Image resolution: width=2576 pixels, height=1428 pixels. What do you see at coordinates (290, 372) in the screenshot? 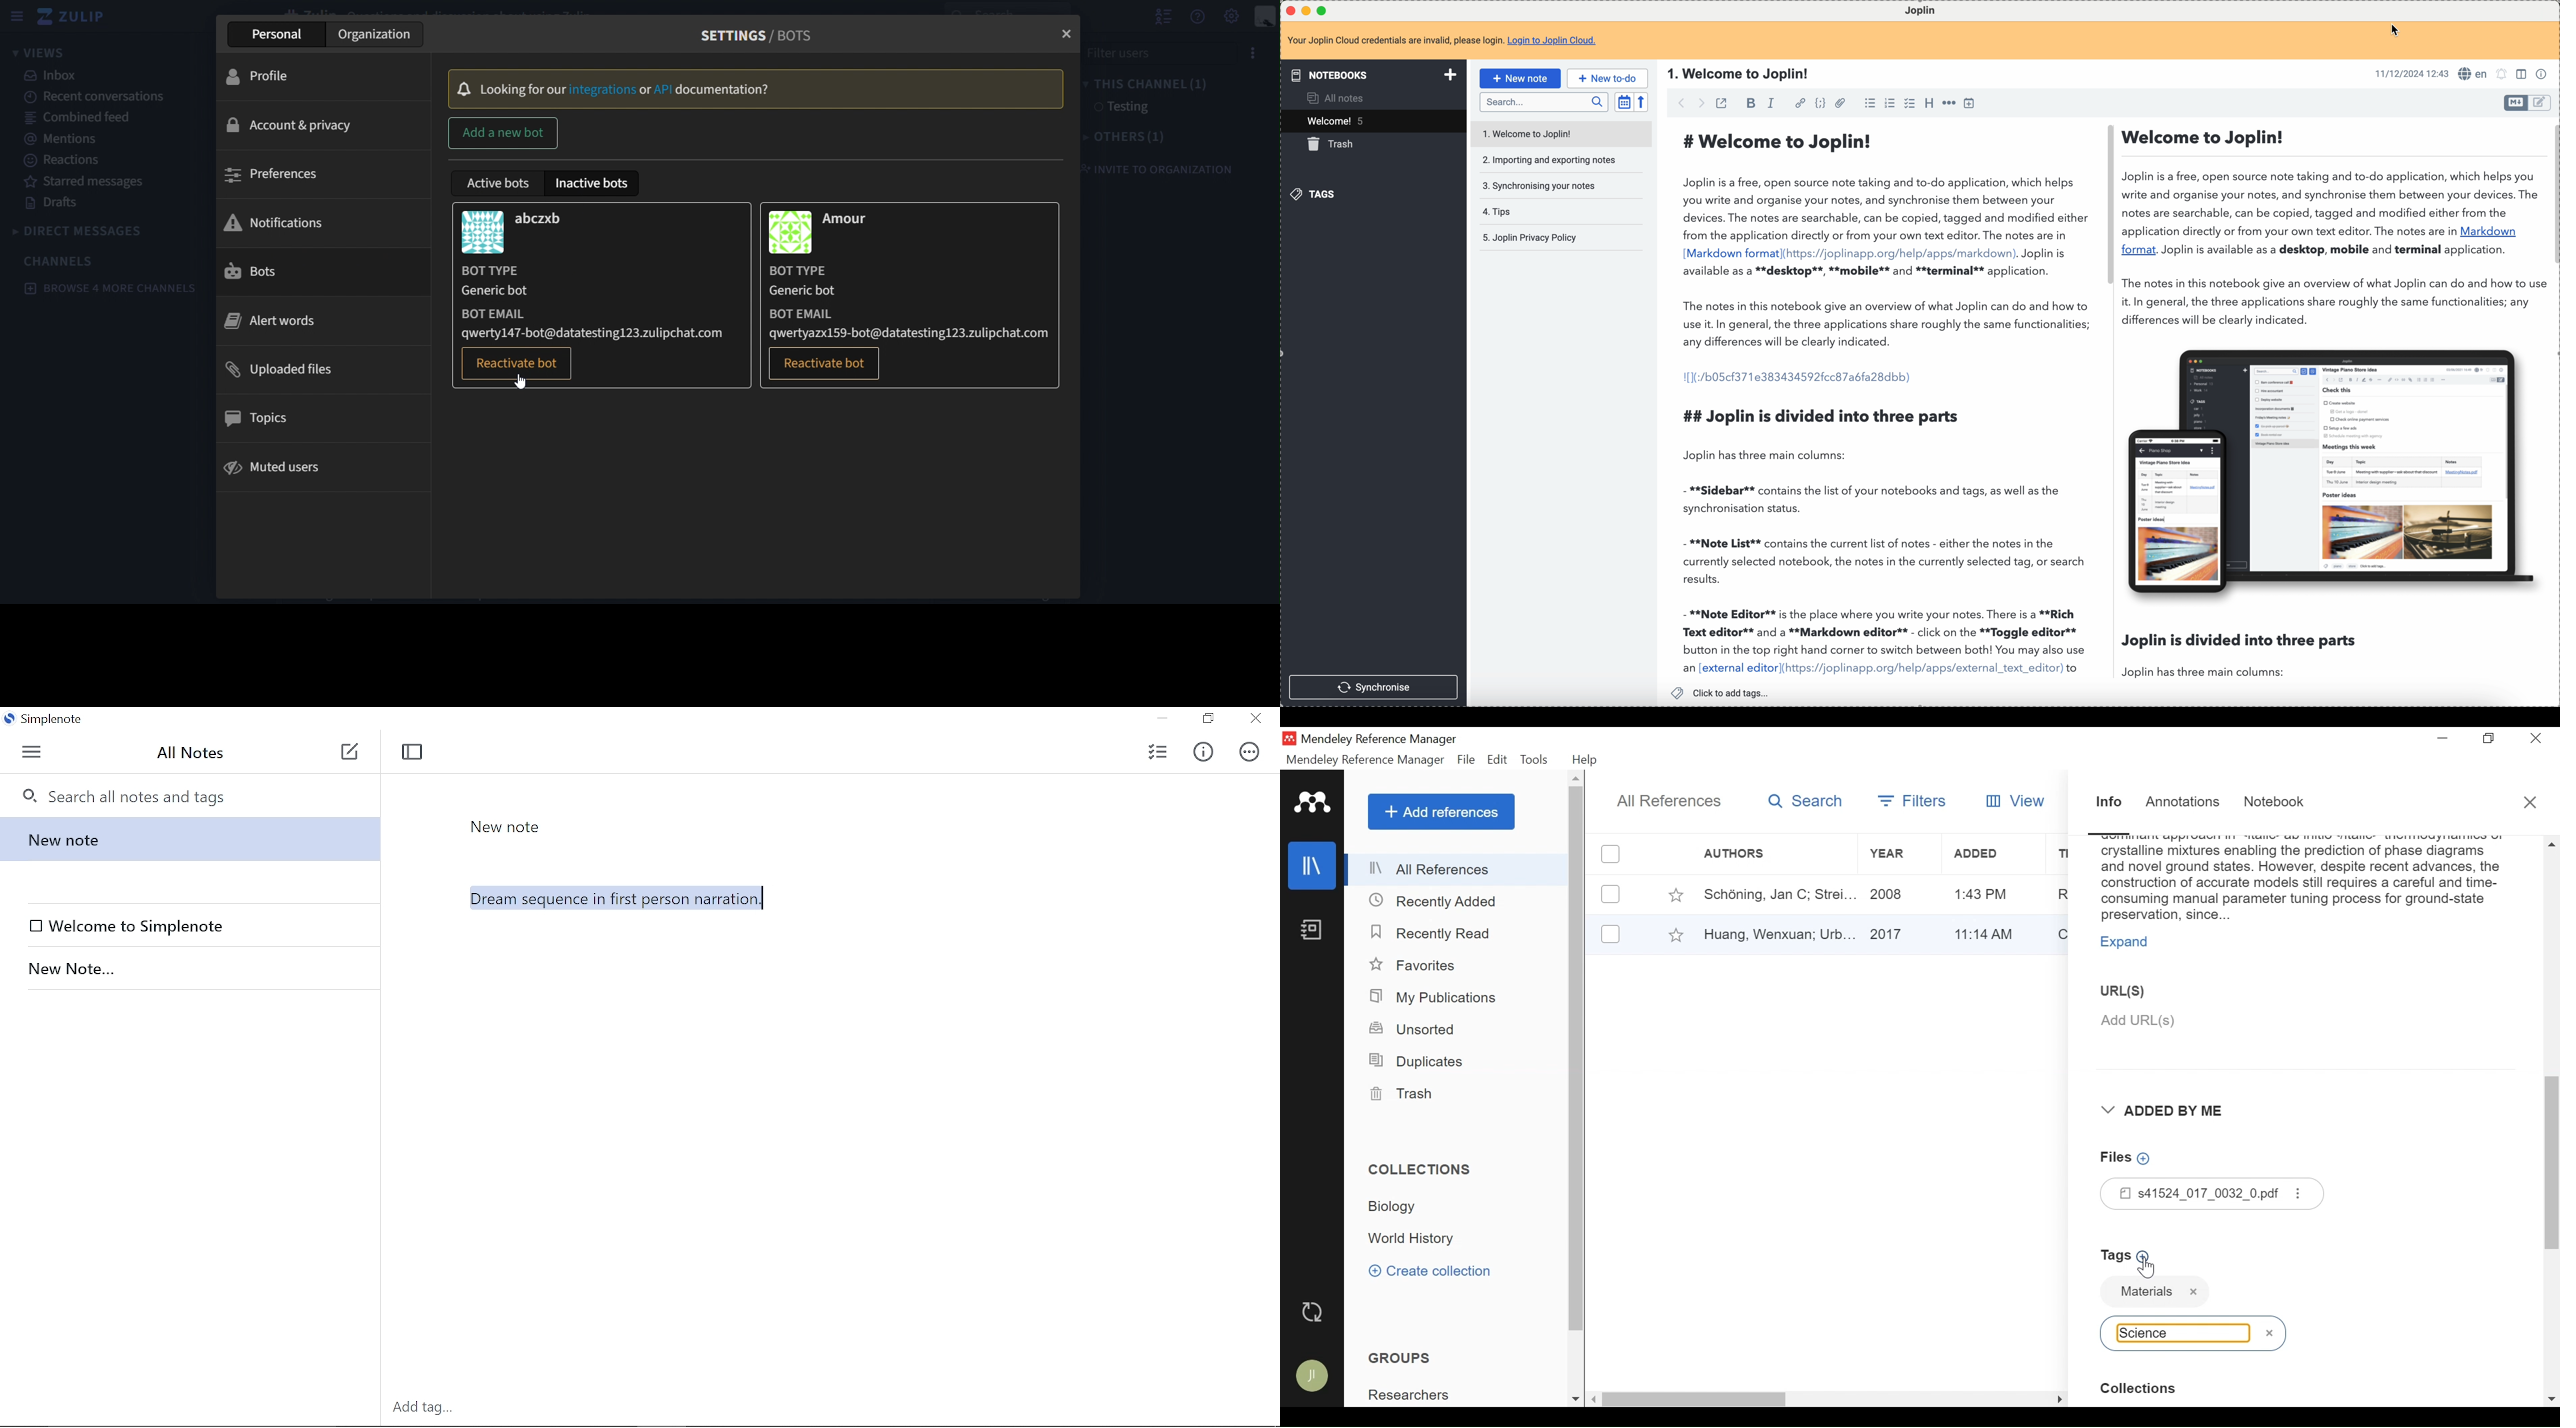
I see `uploaded files` at bounding box center [290, 372].